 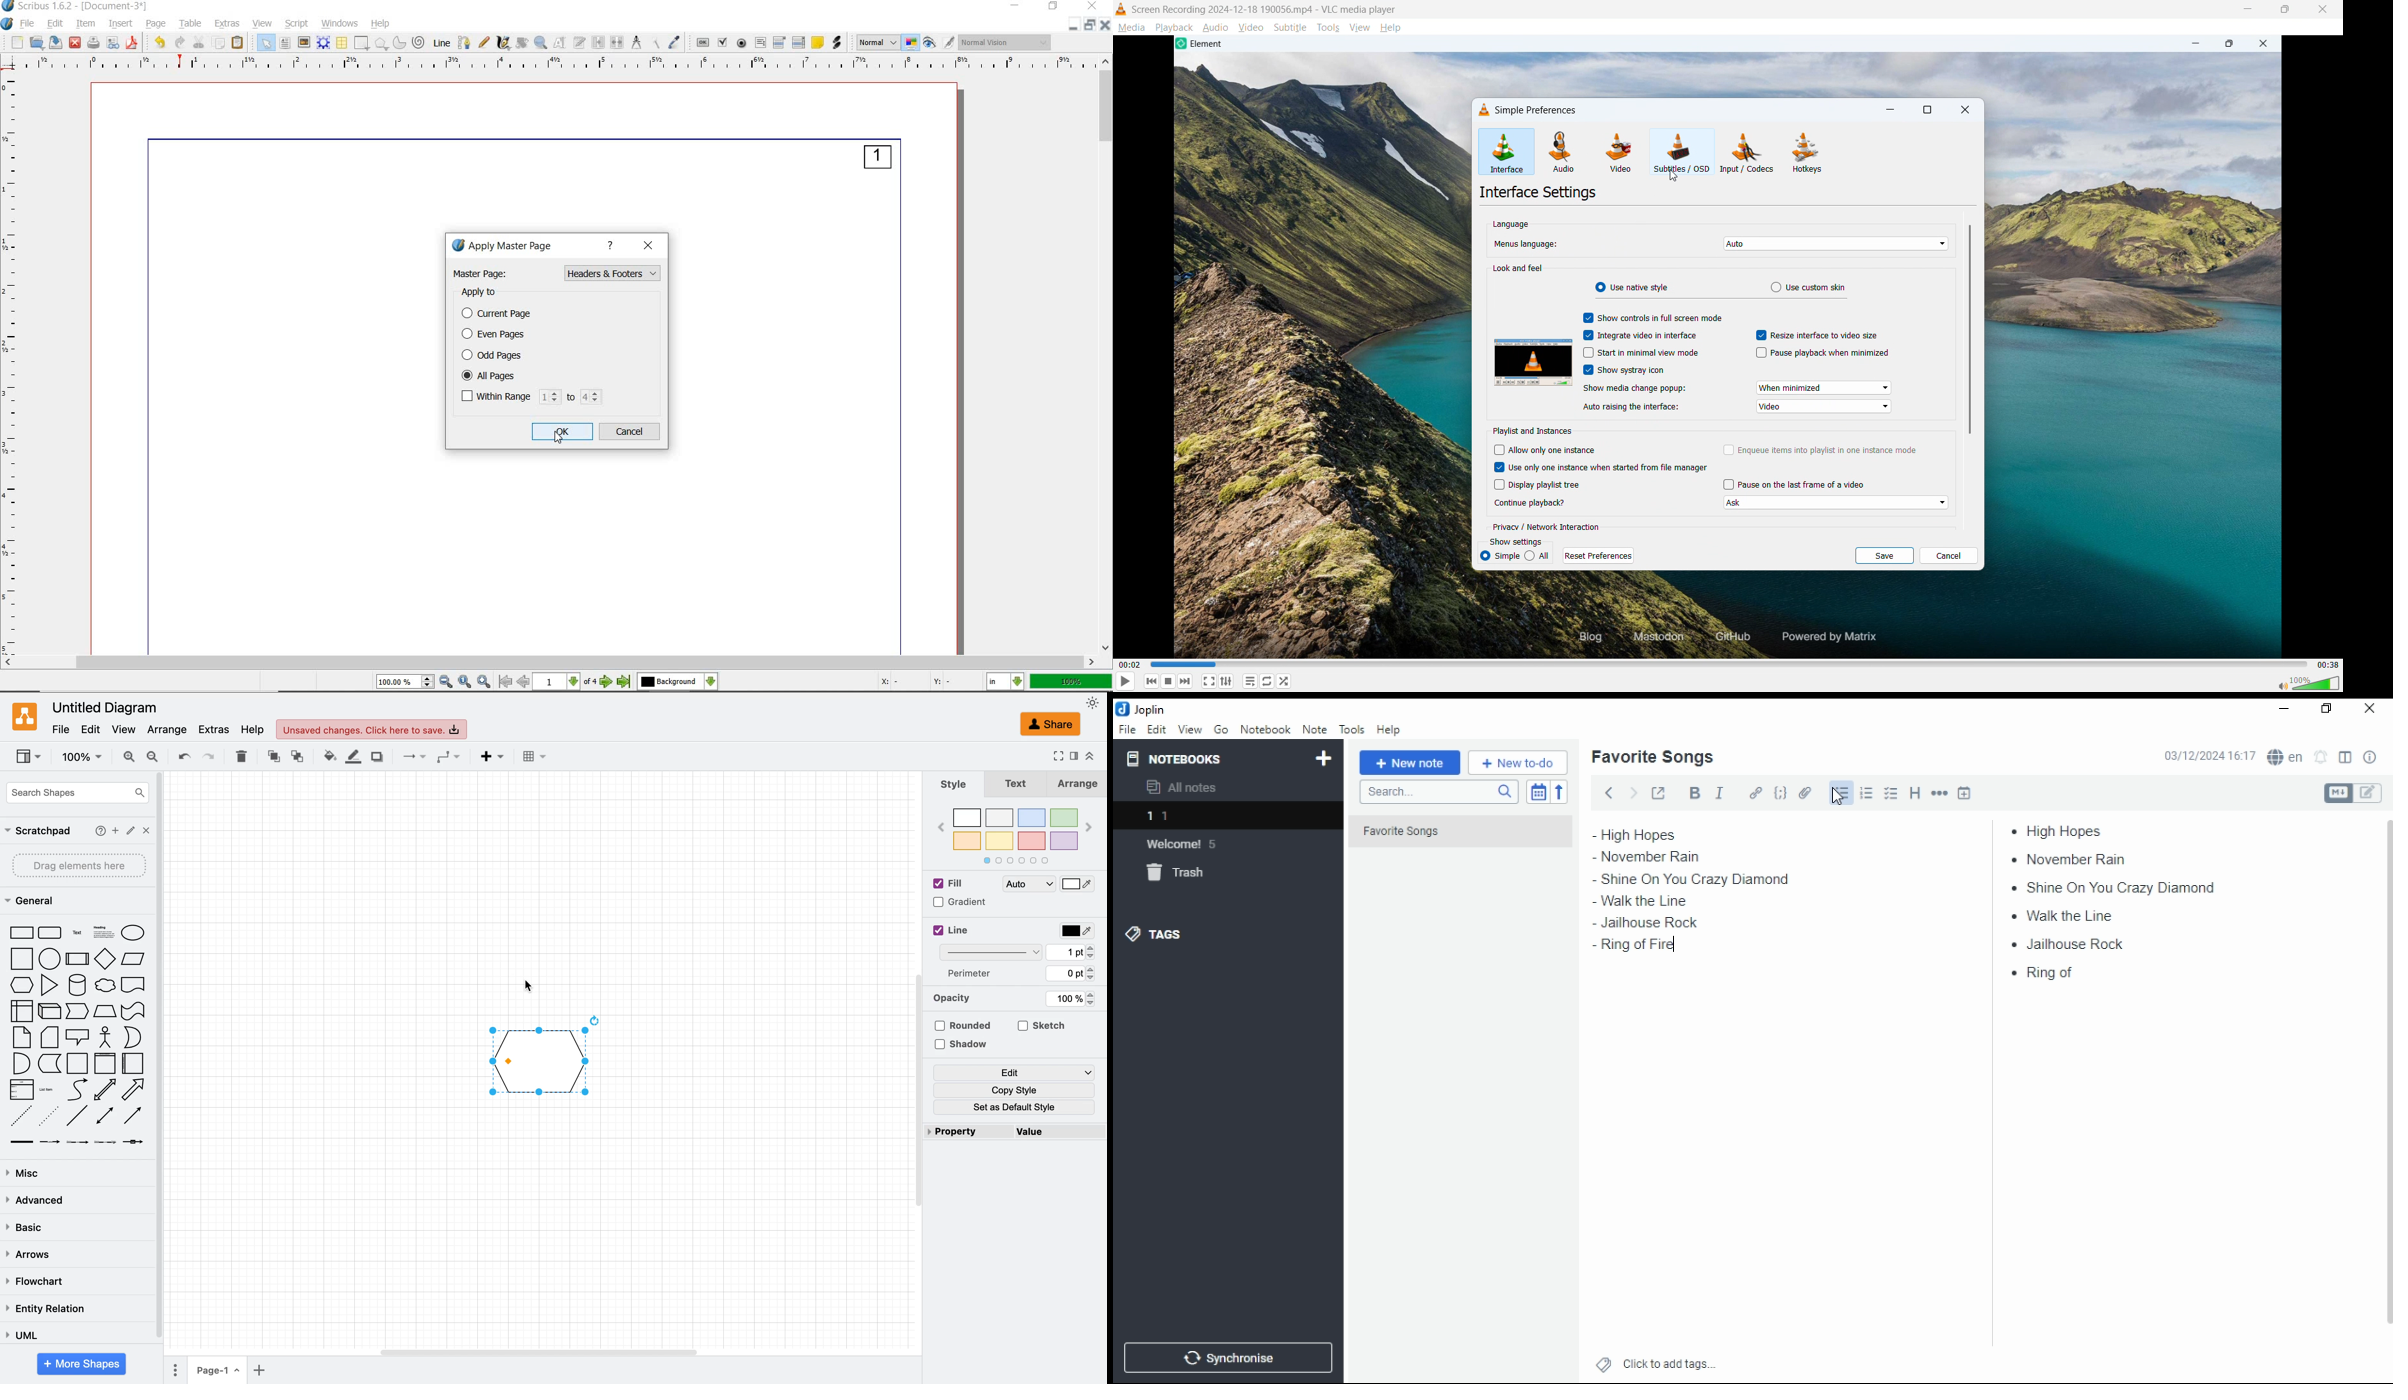 I want to click on waypoint, so click(x=447, y=757).